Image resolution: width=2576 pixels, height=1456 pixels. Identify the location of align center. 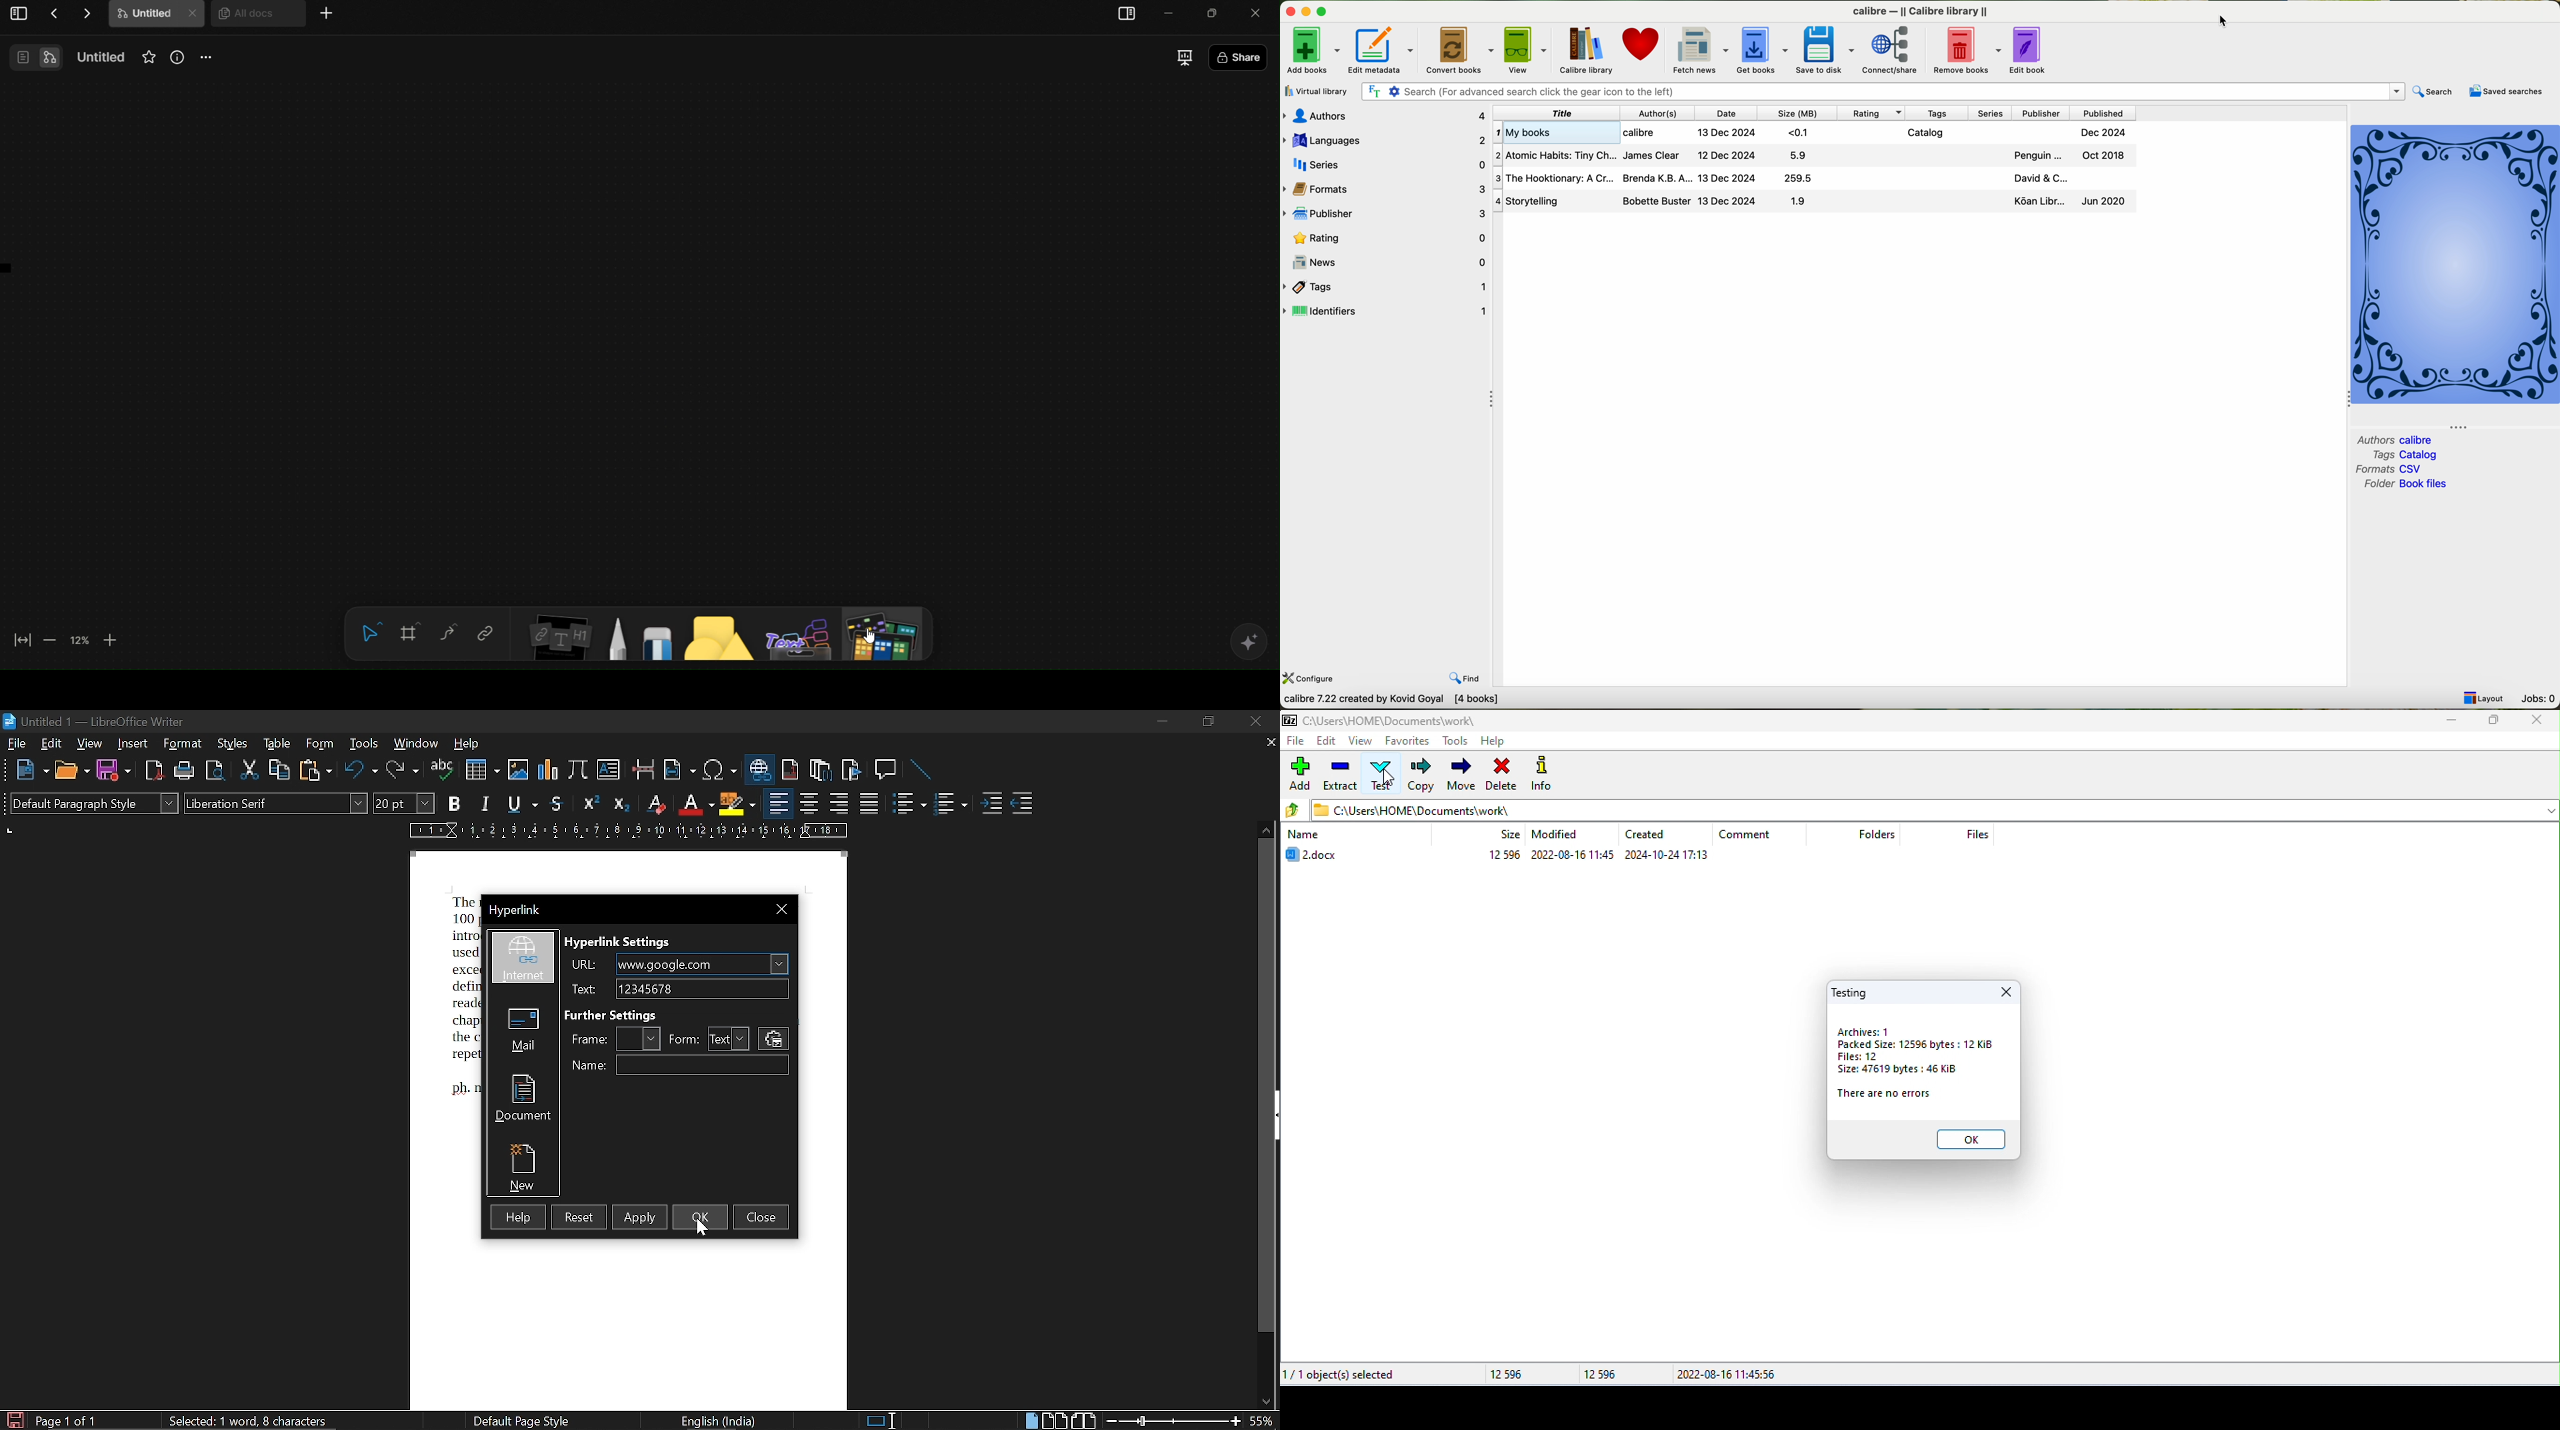
(810, 805).